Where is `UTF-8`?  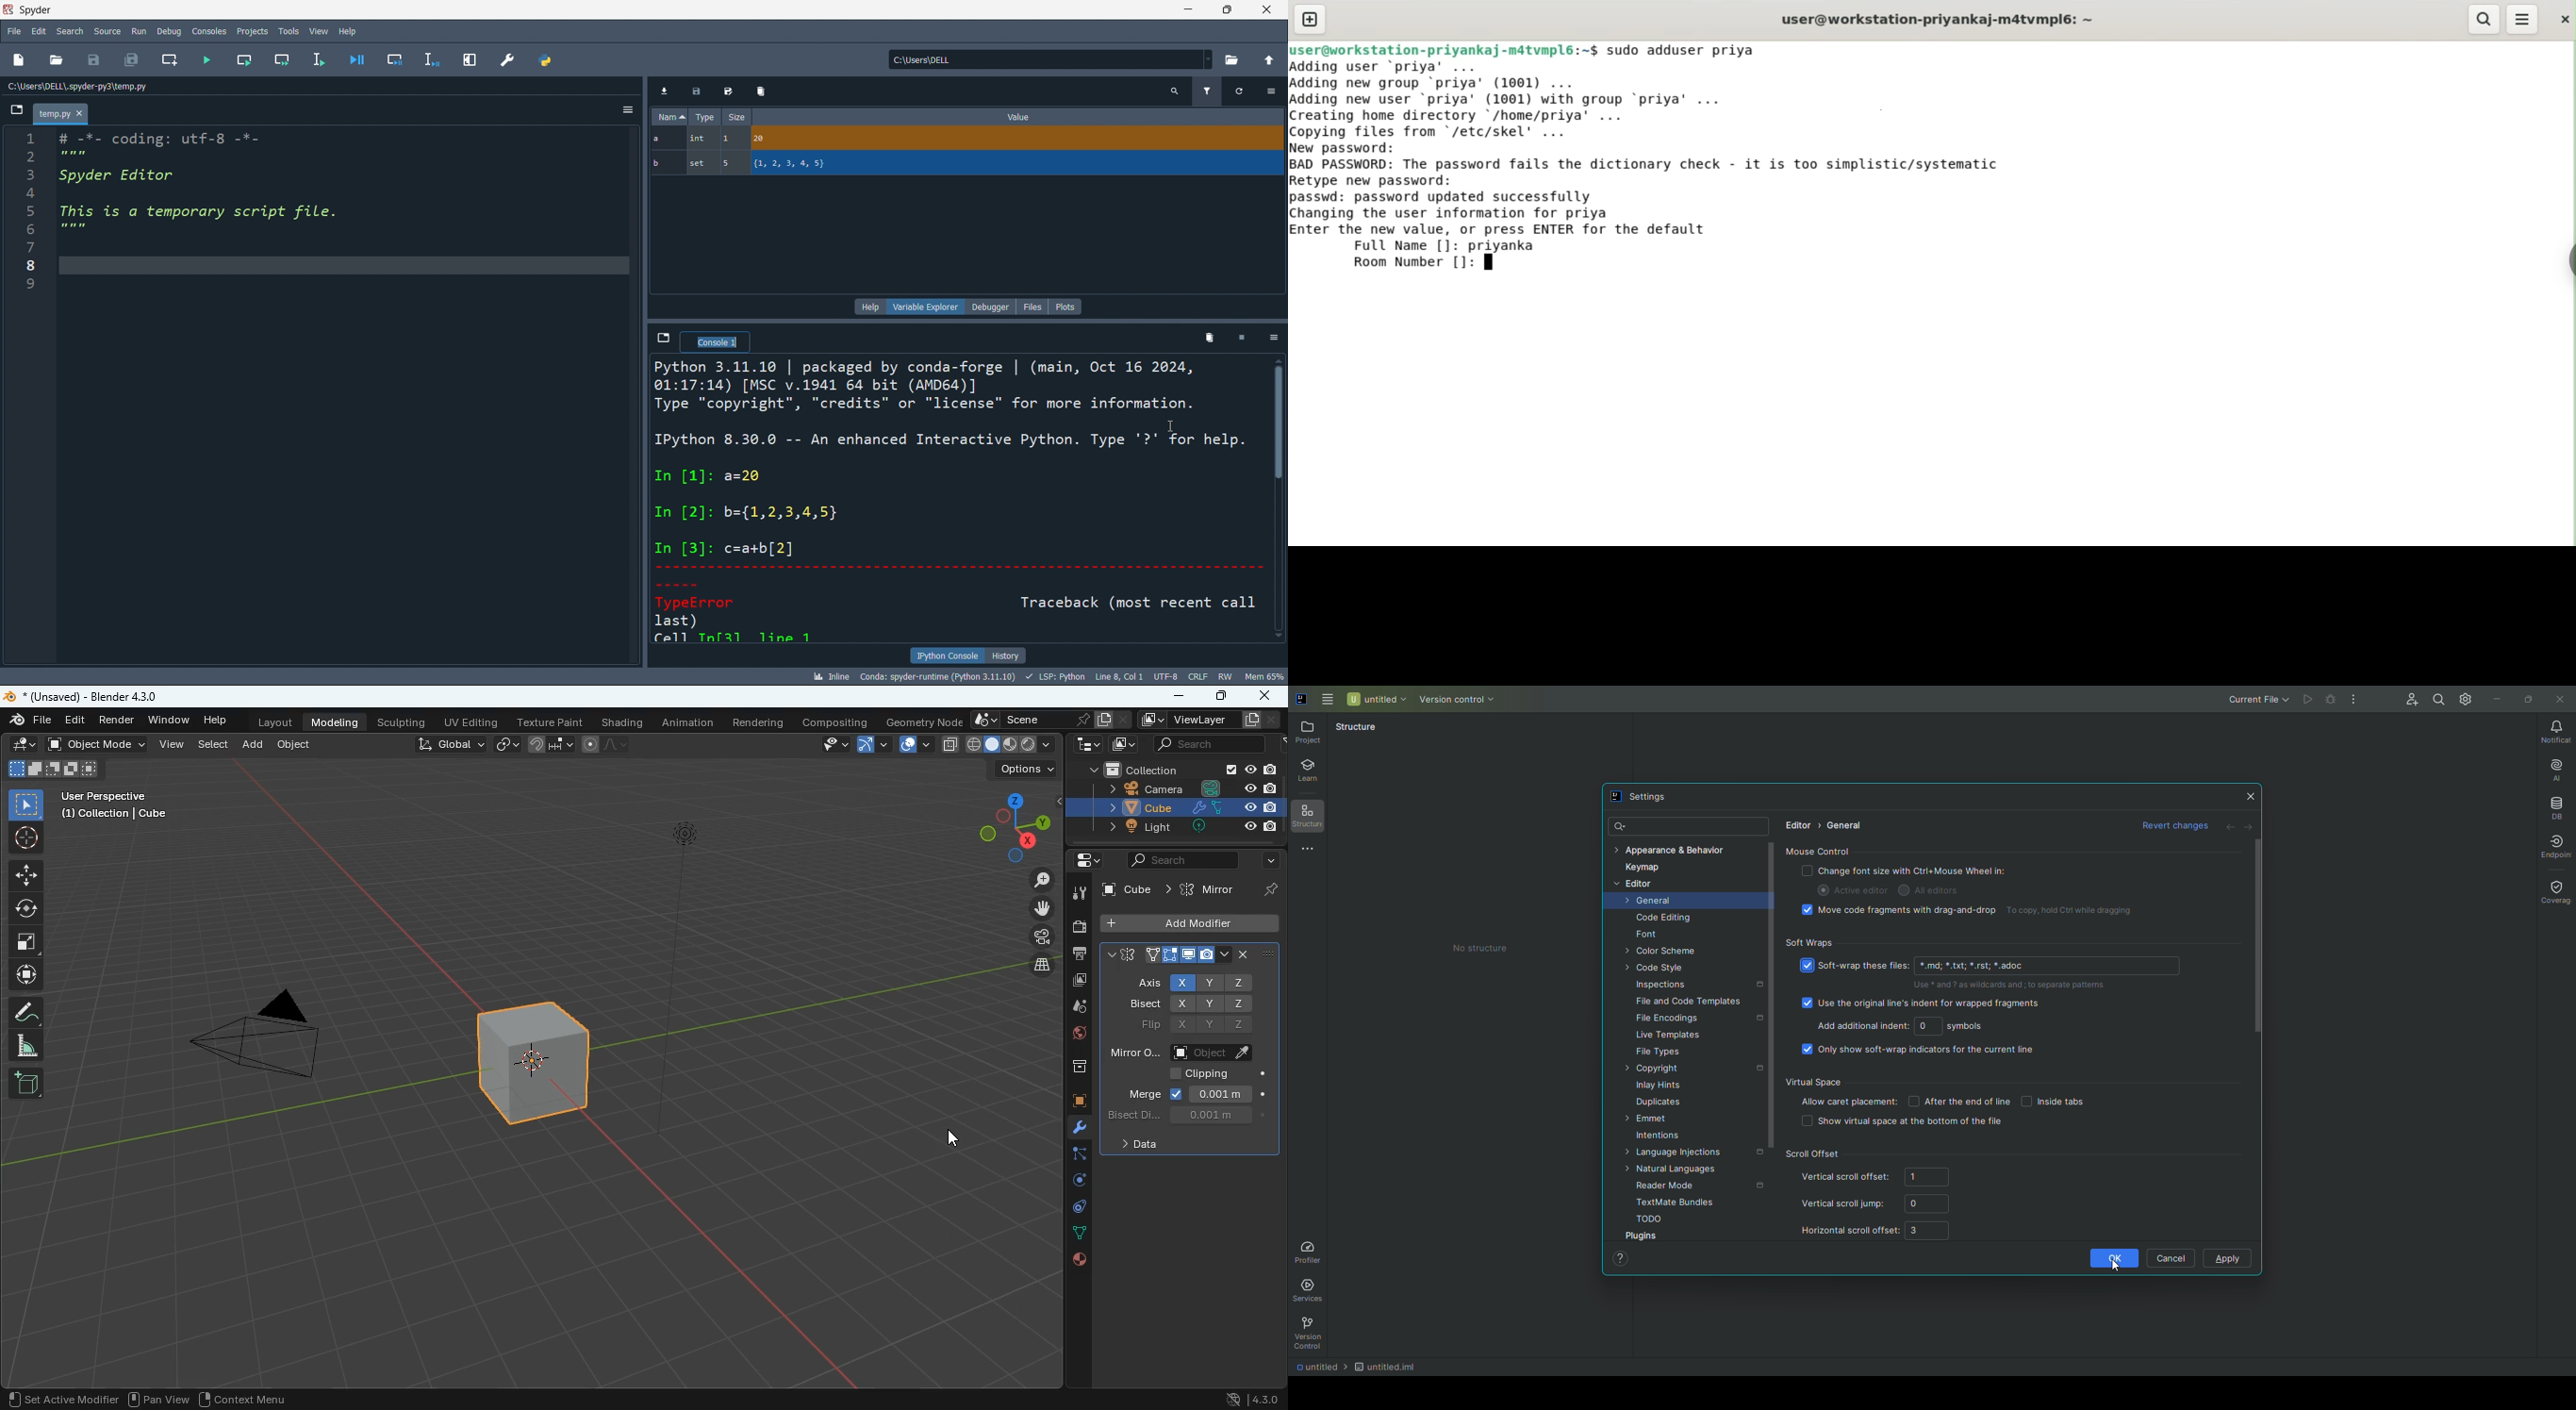 UTF-8 is located at coordinates (1167, 678).